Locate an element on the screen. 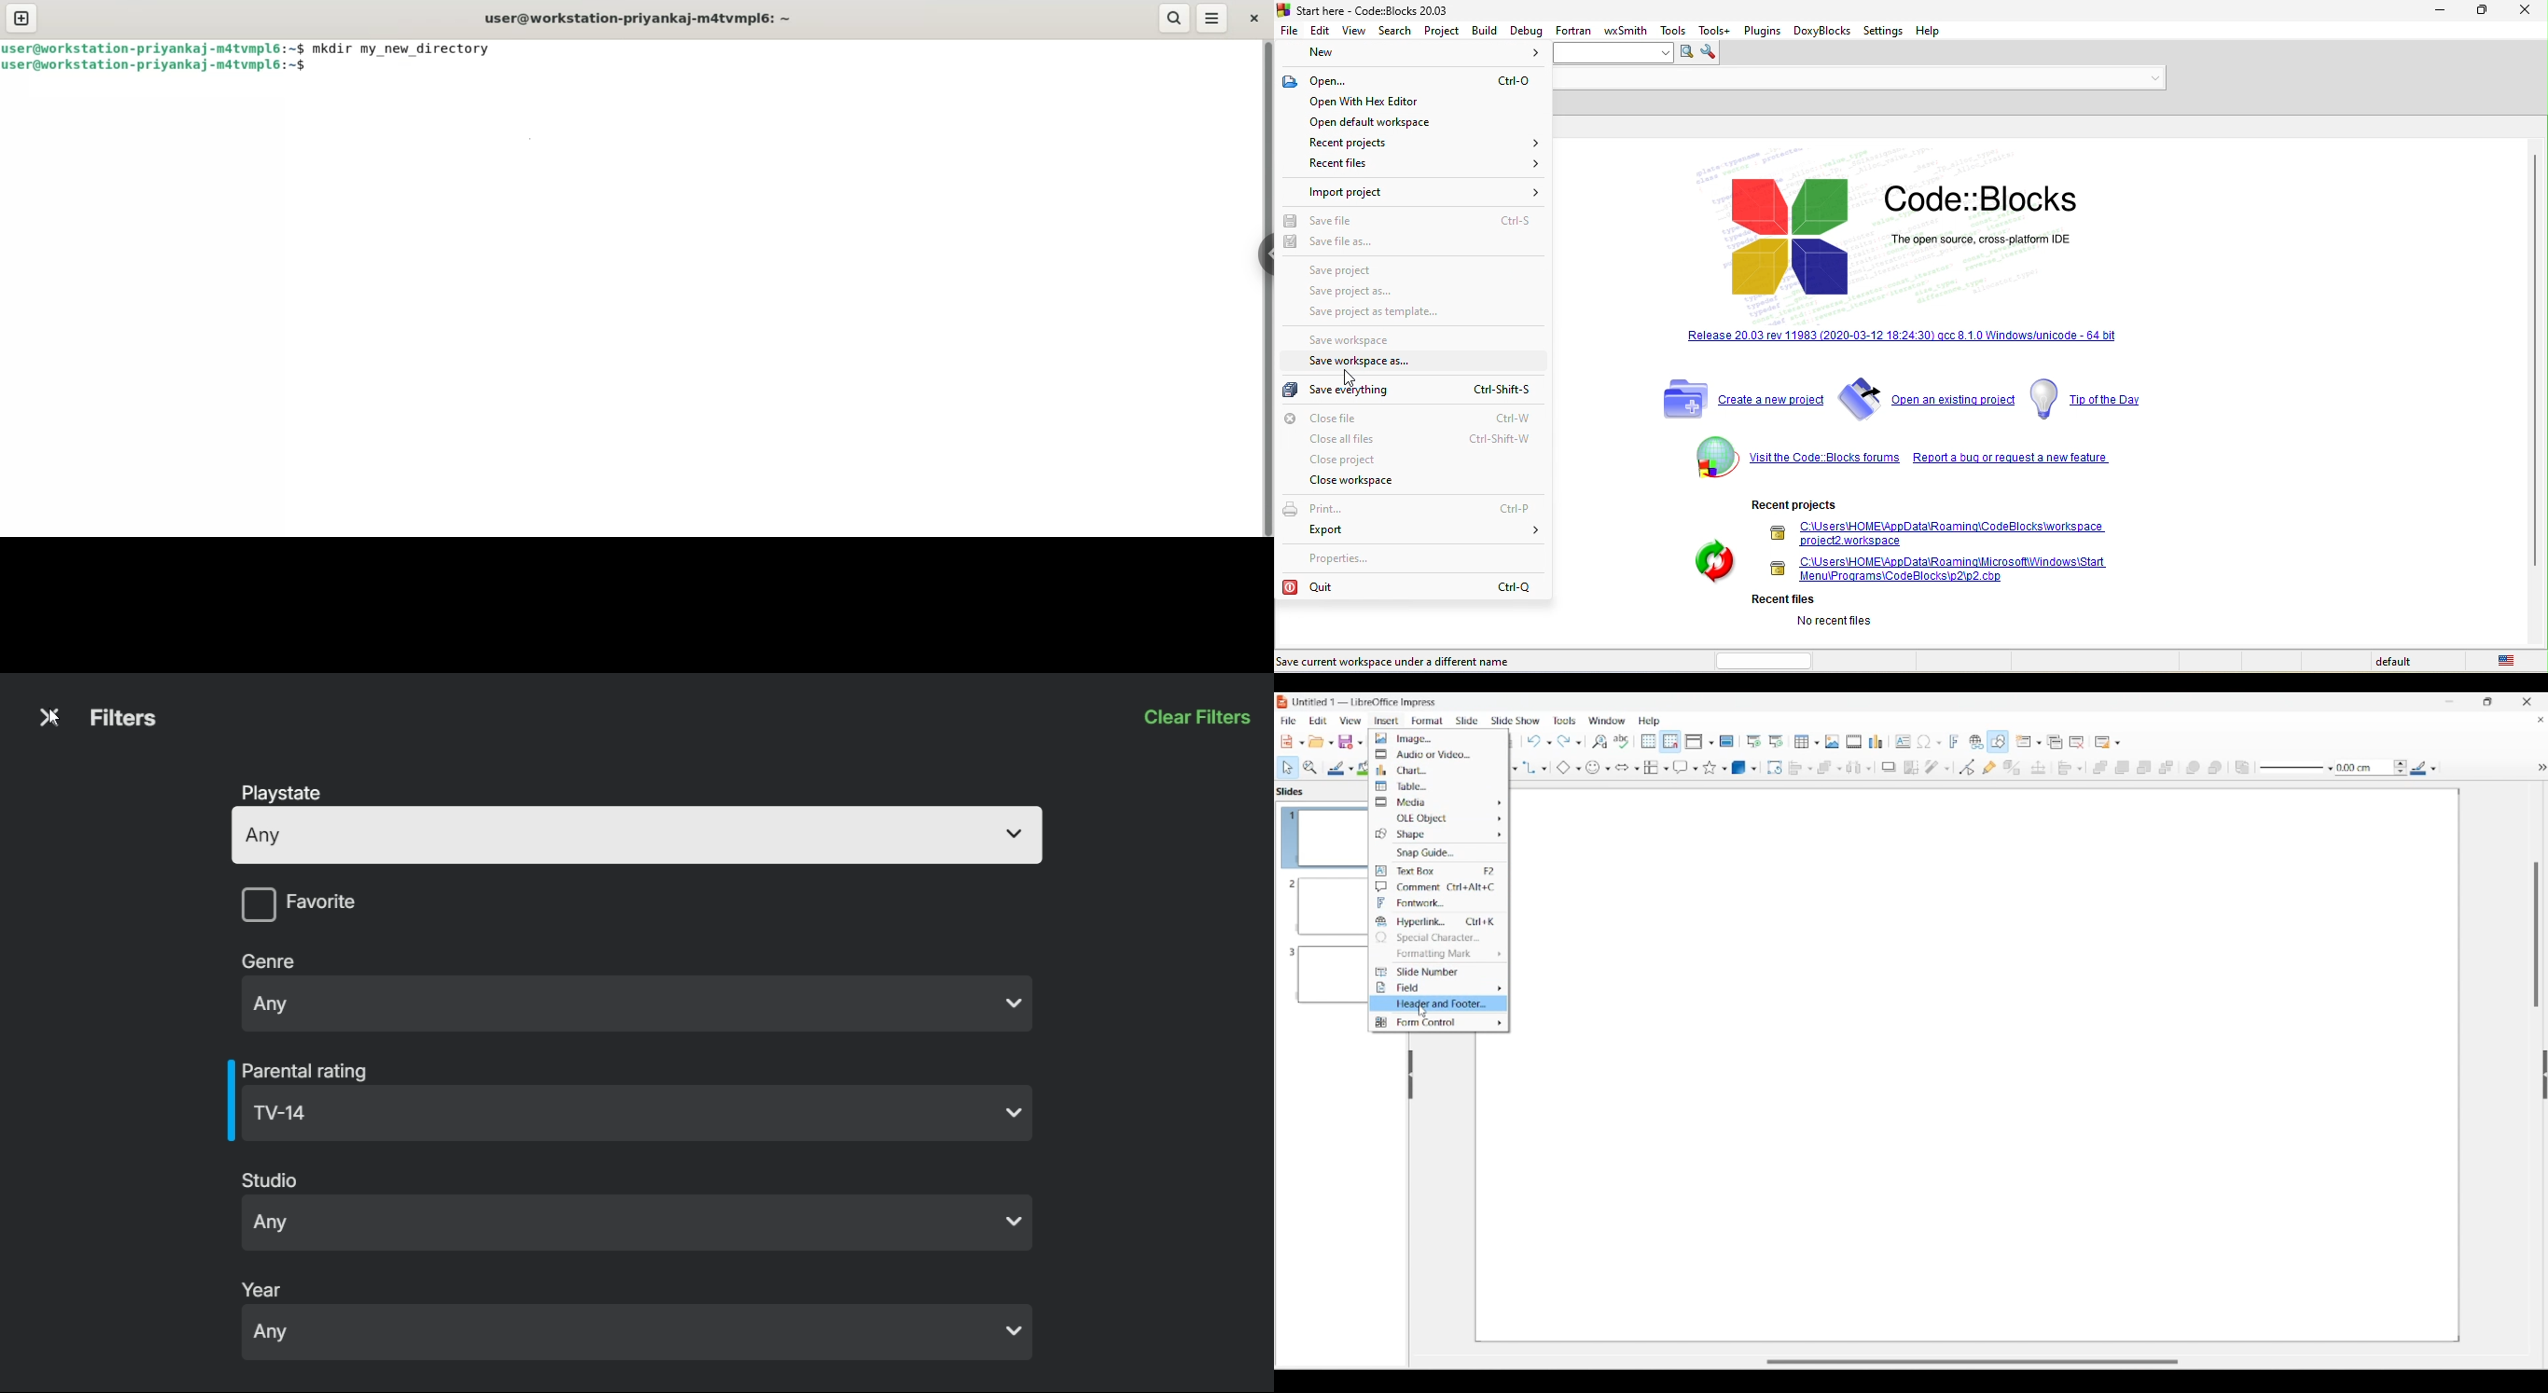 The image size is (2548, 1400). Redo options is located at coordinates (1569, 741).